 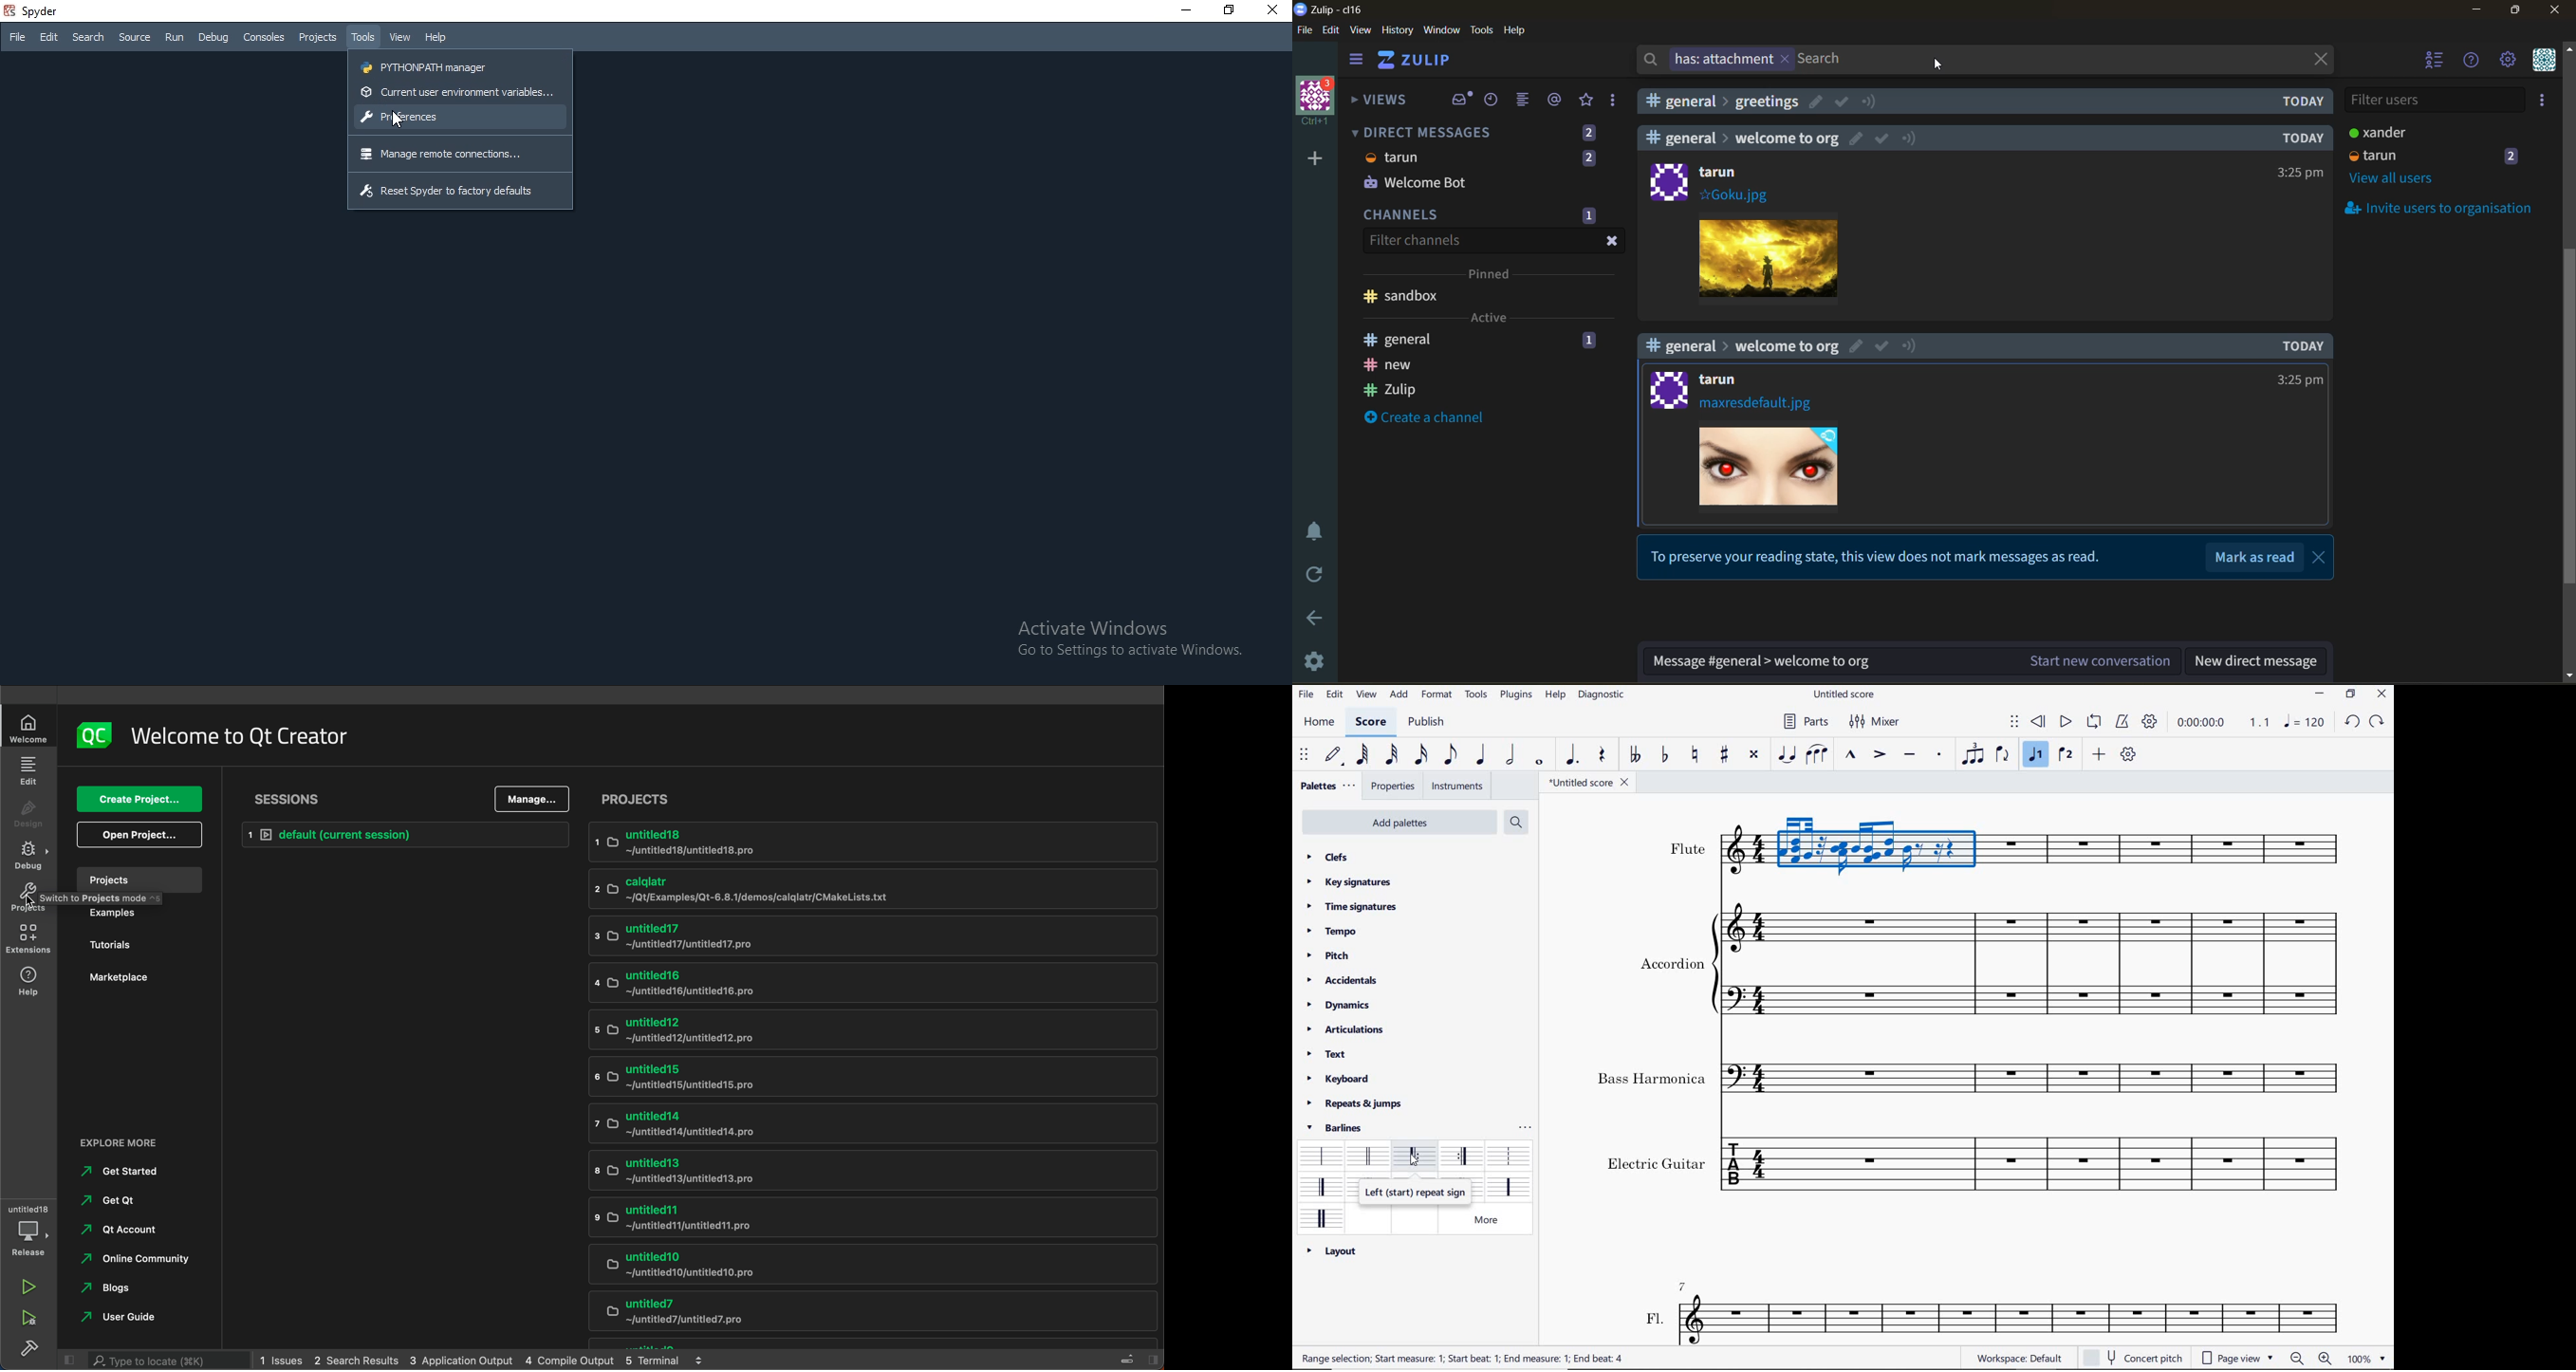 I want to click on enable do not disturb, so click(x=1319, y=529).